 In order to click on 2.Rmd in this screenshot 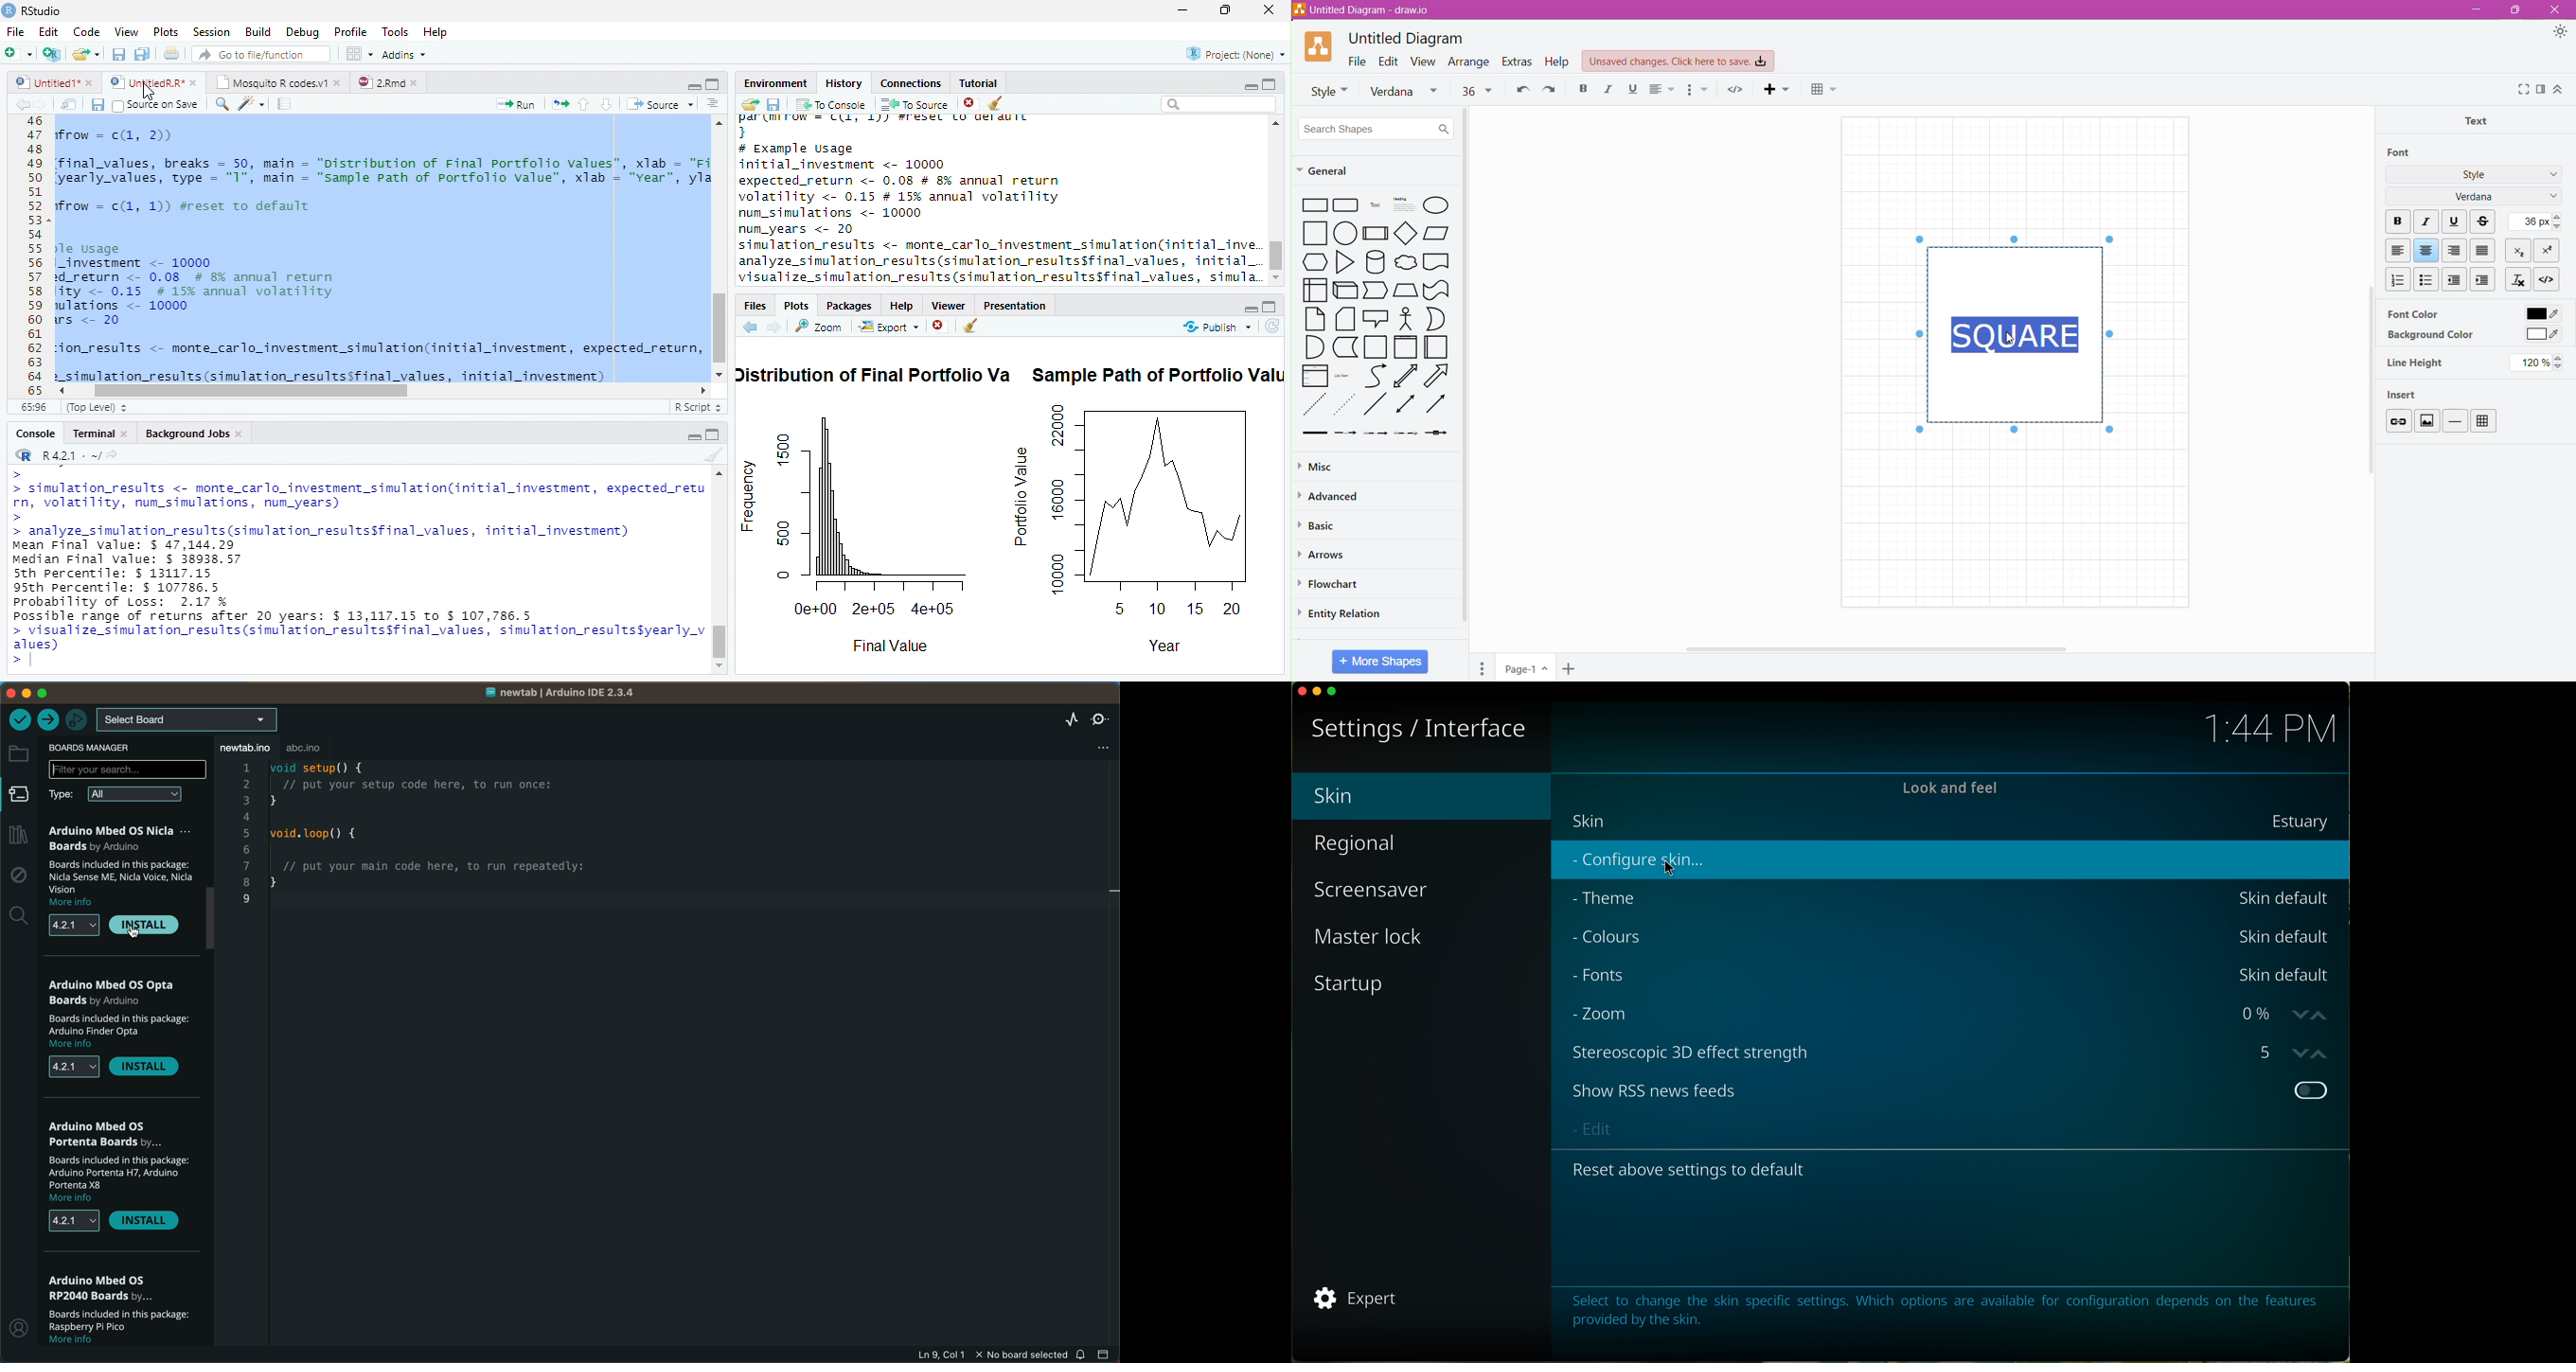, I will do `click(388, 82)`.